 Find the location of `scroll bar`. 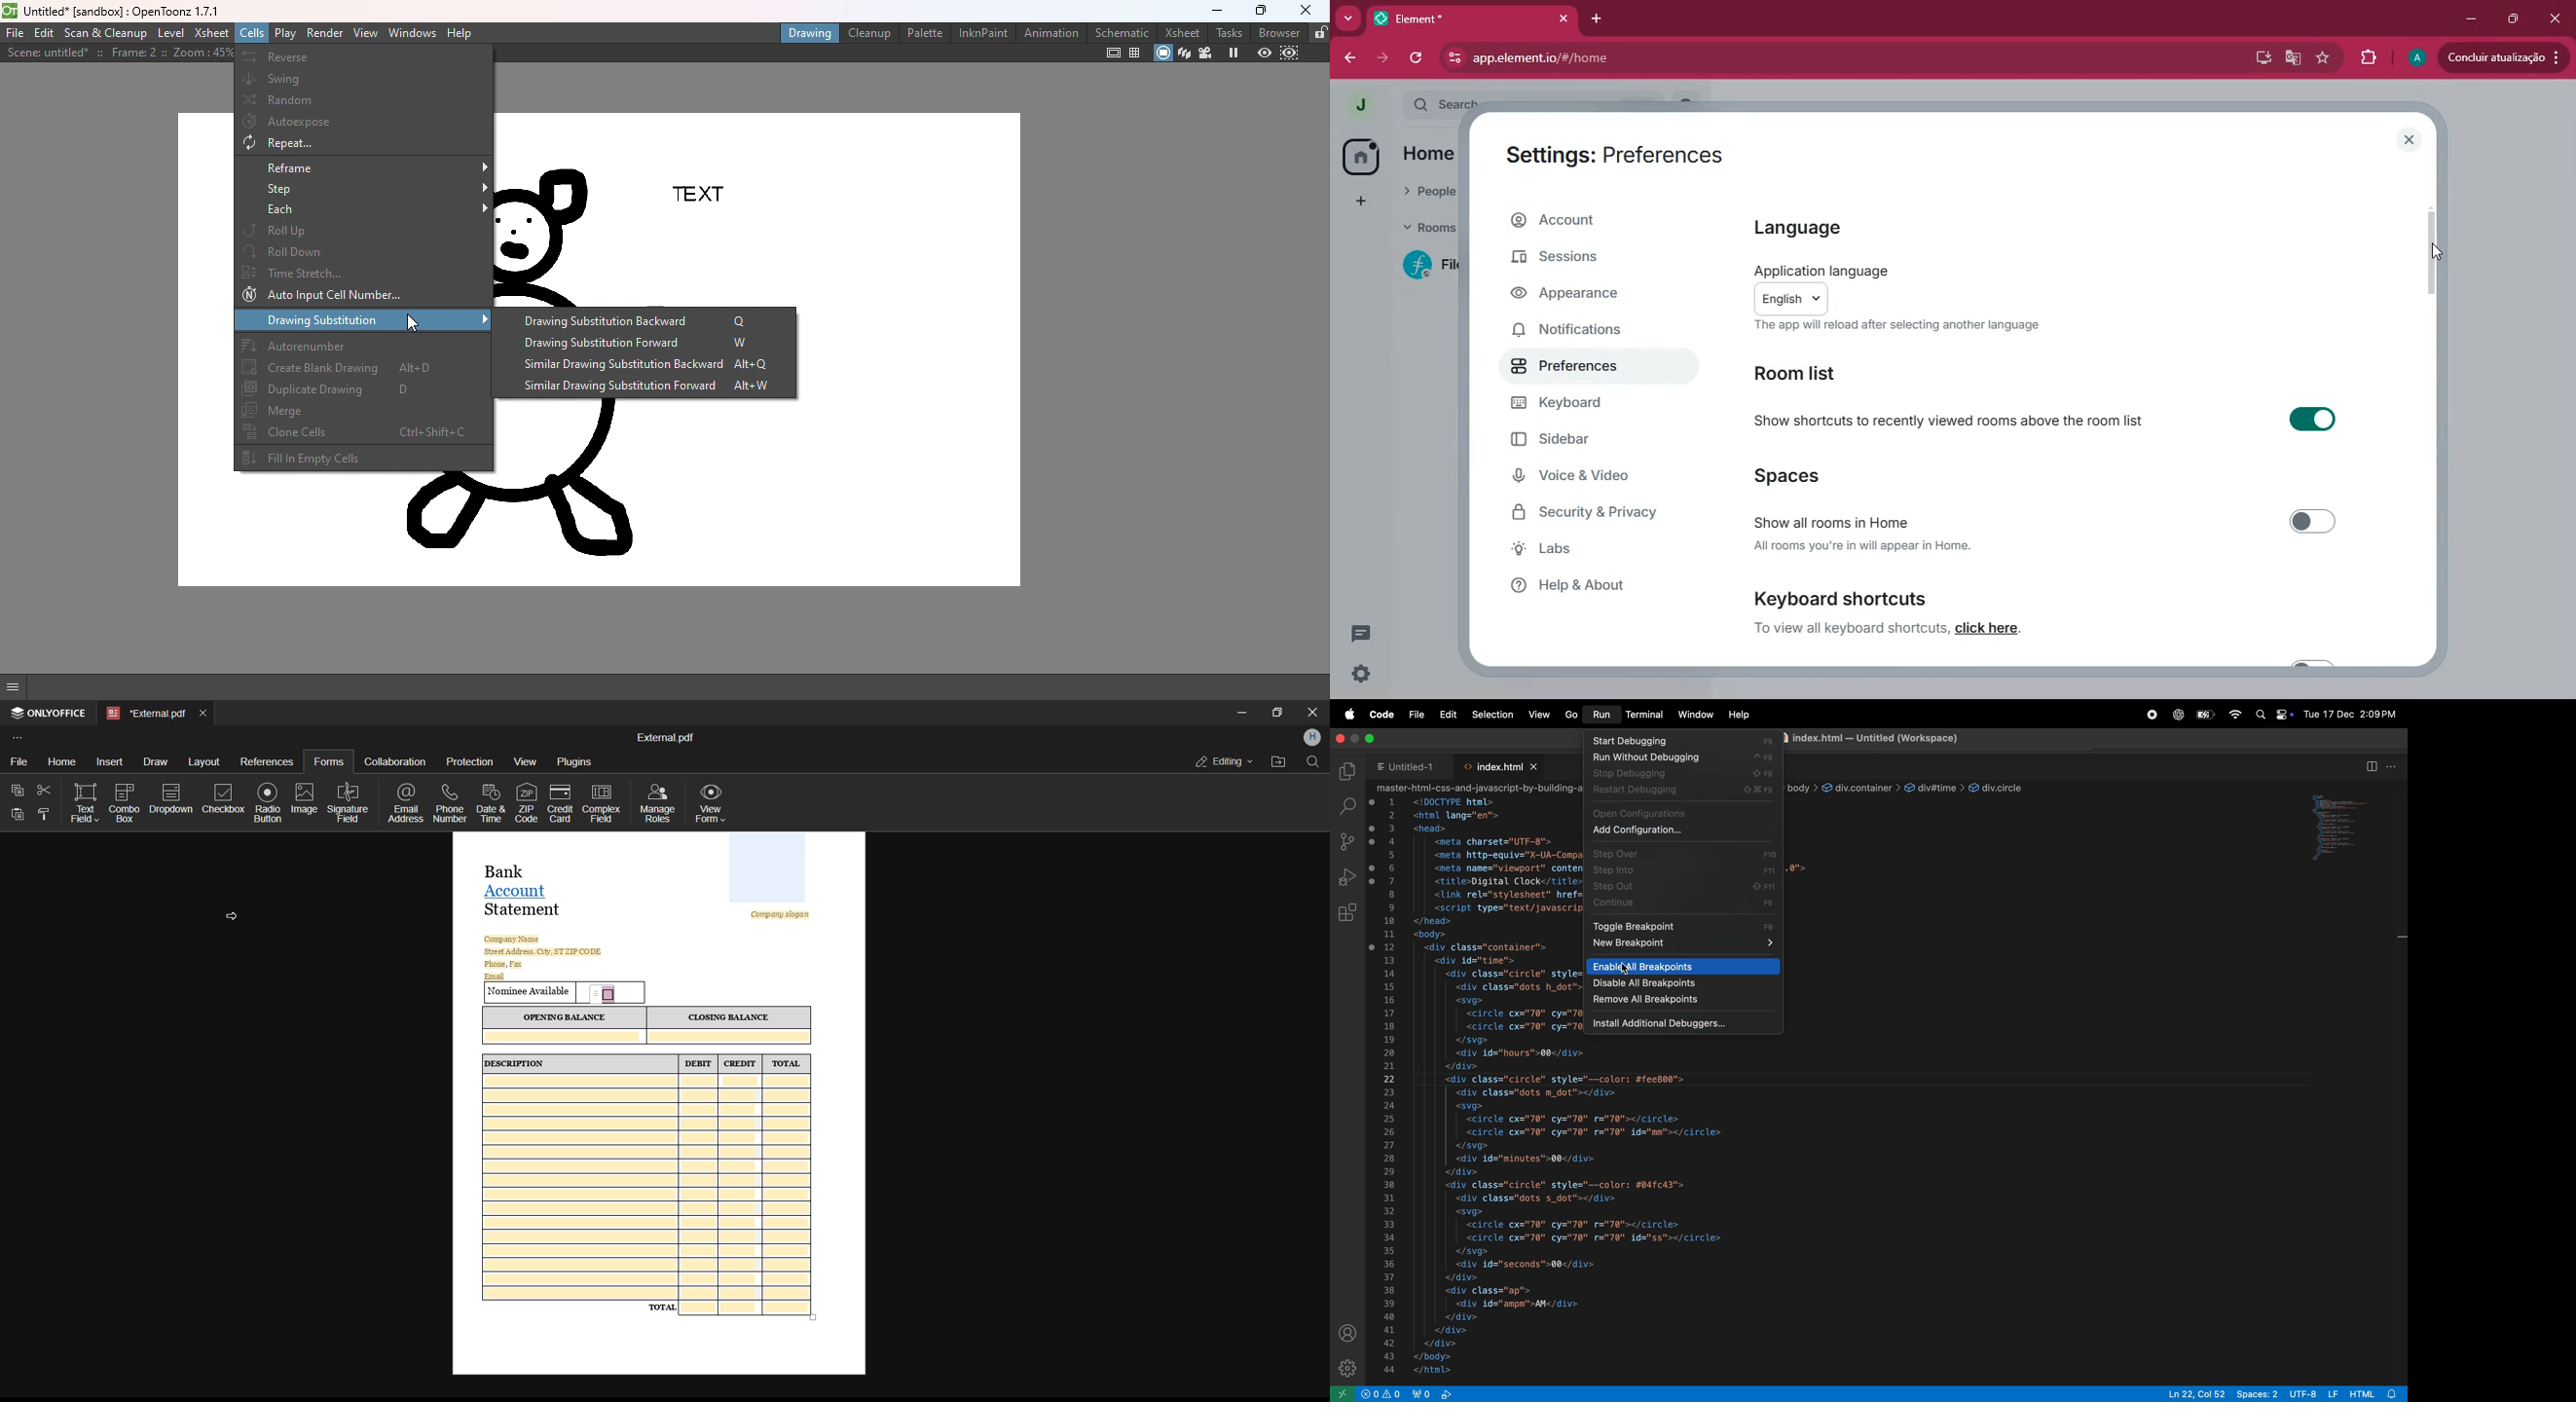

scroll bar is located at coordinates (2431, 255).